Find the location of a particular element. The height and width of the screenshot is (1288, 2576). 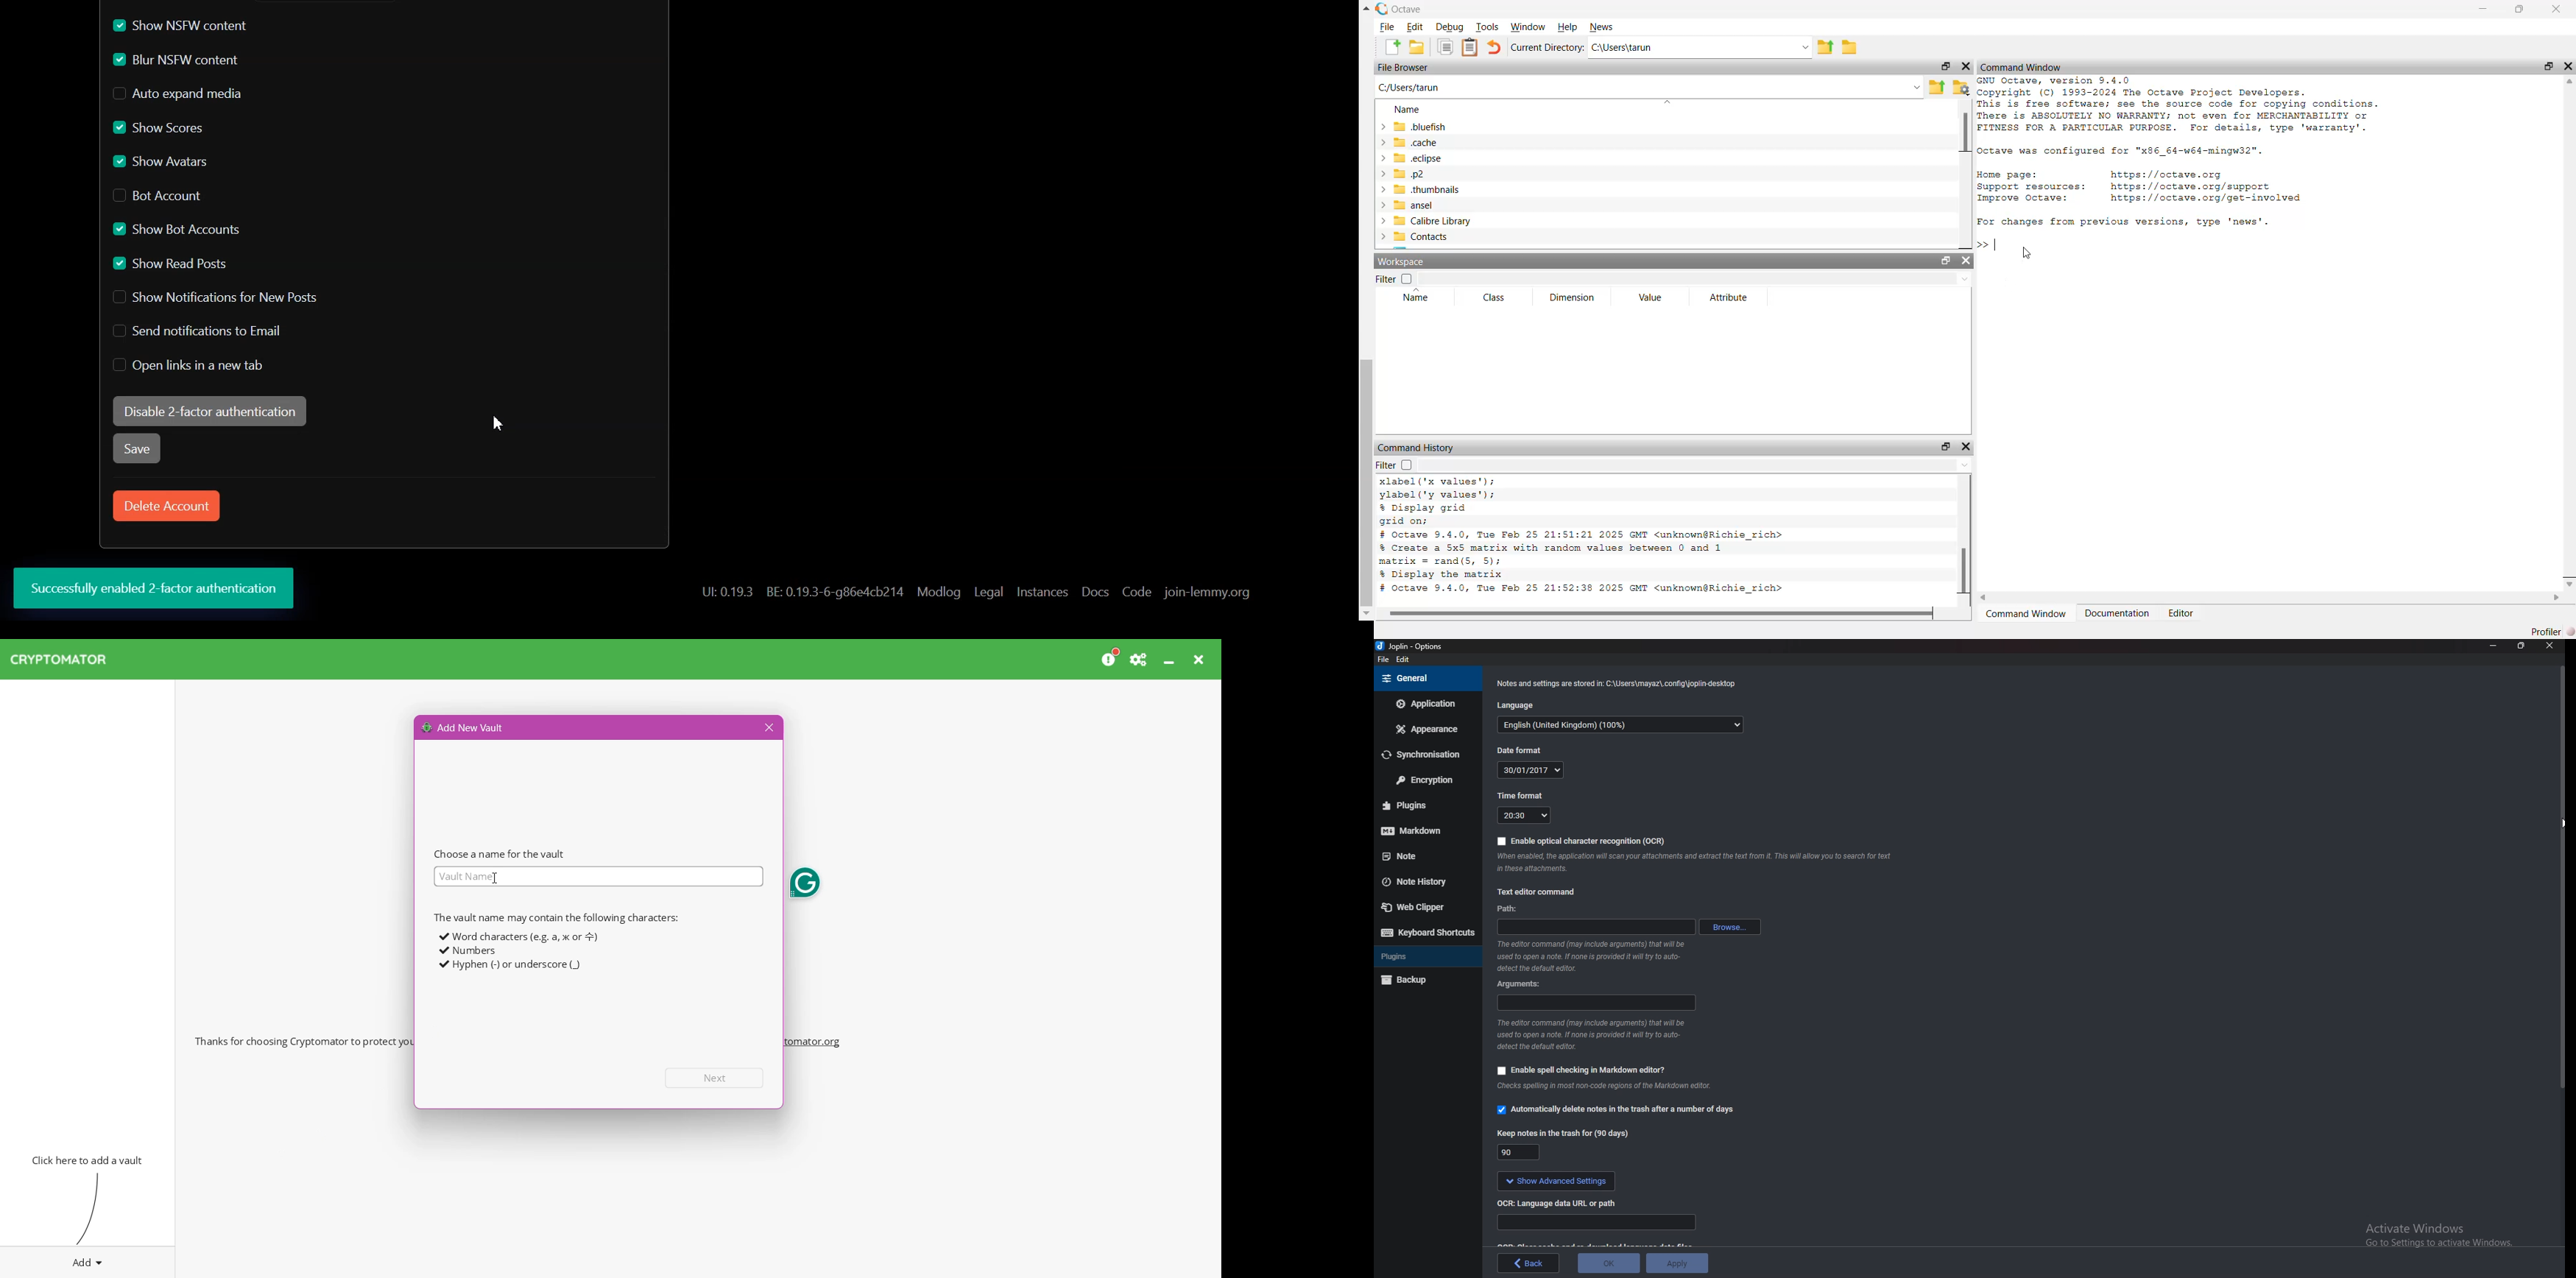

Scroll bar is located at coordinates (1362, 311).